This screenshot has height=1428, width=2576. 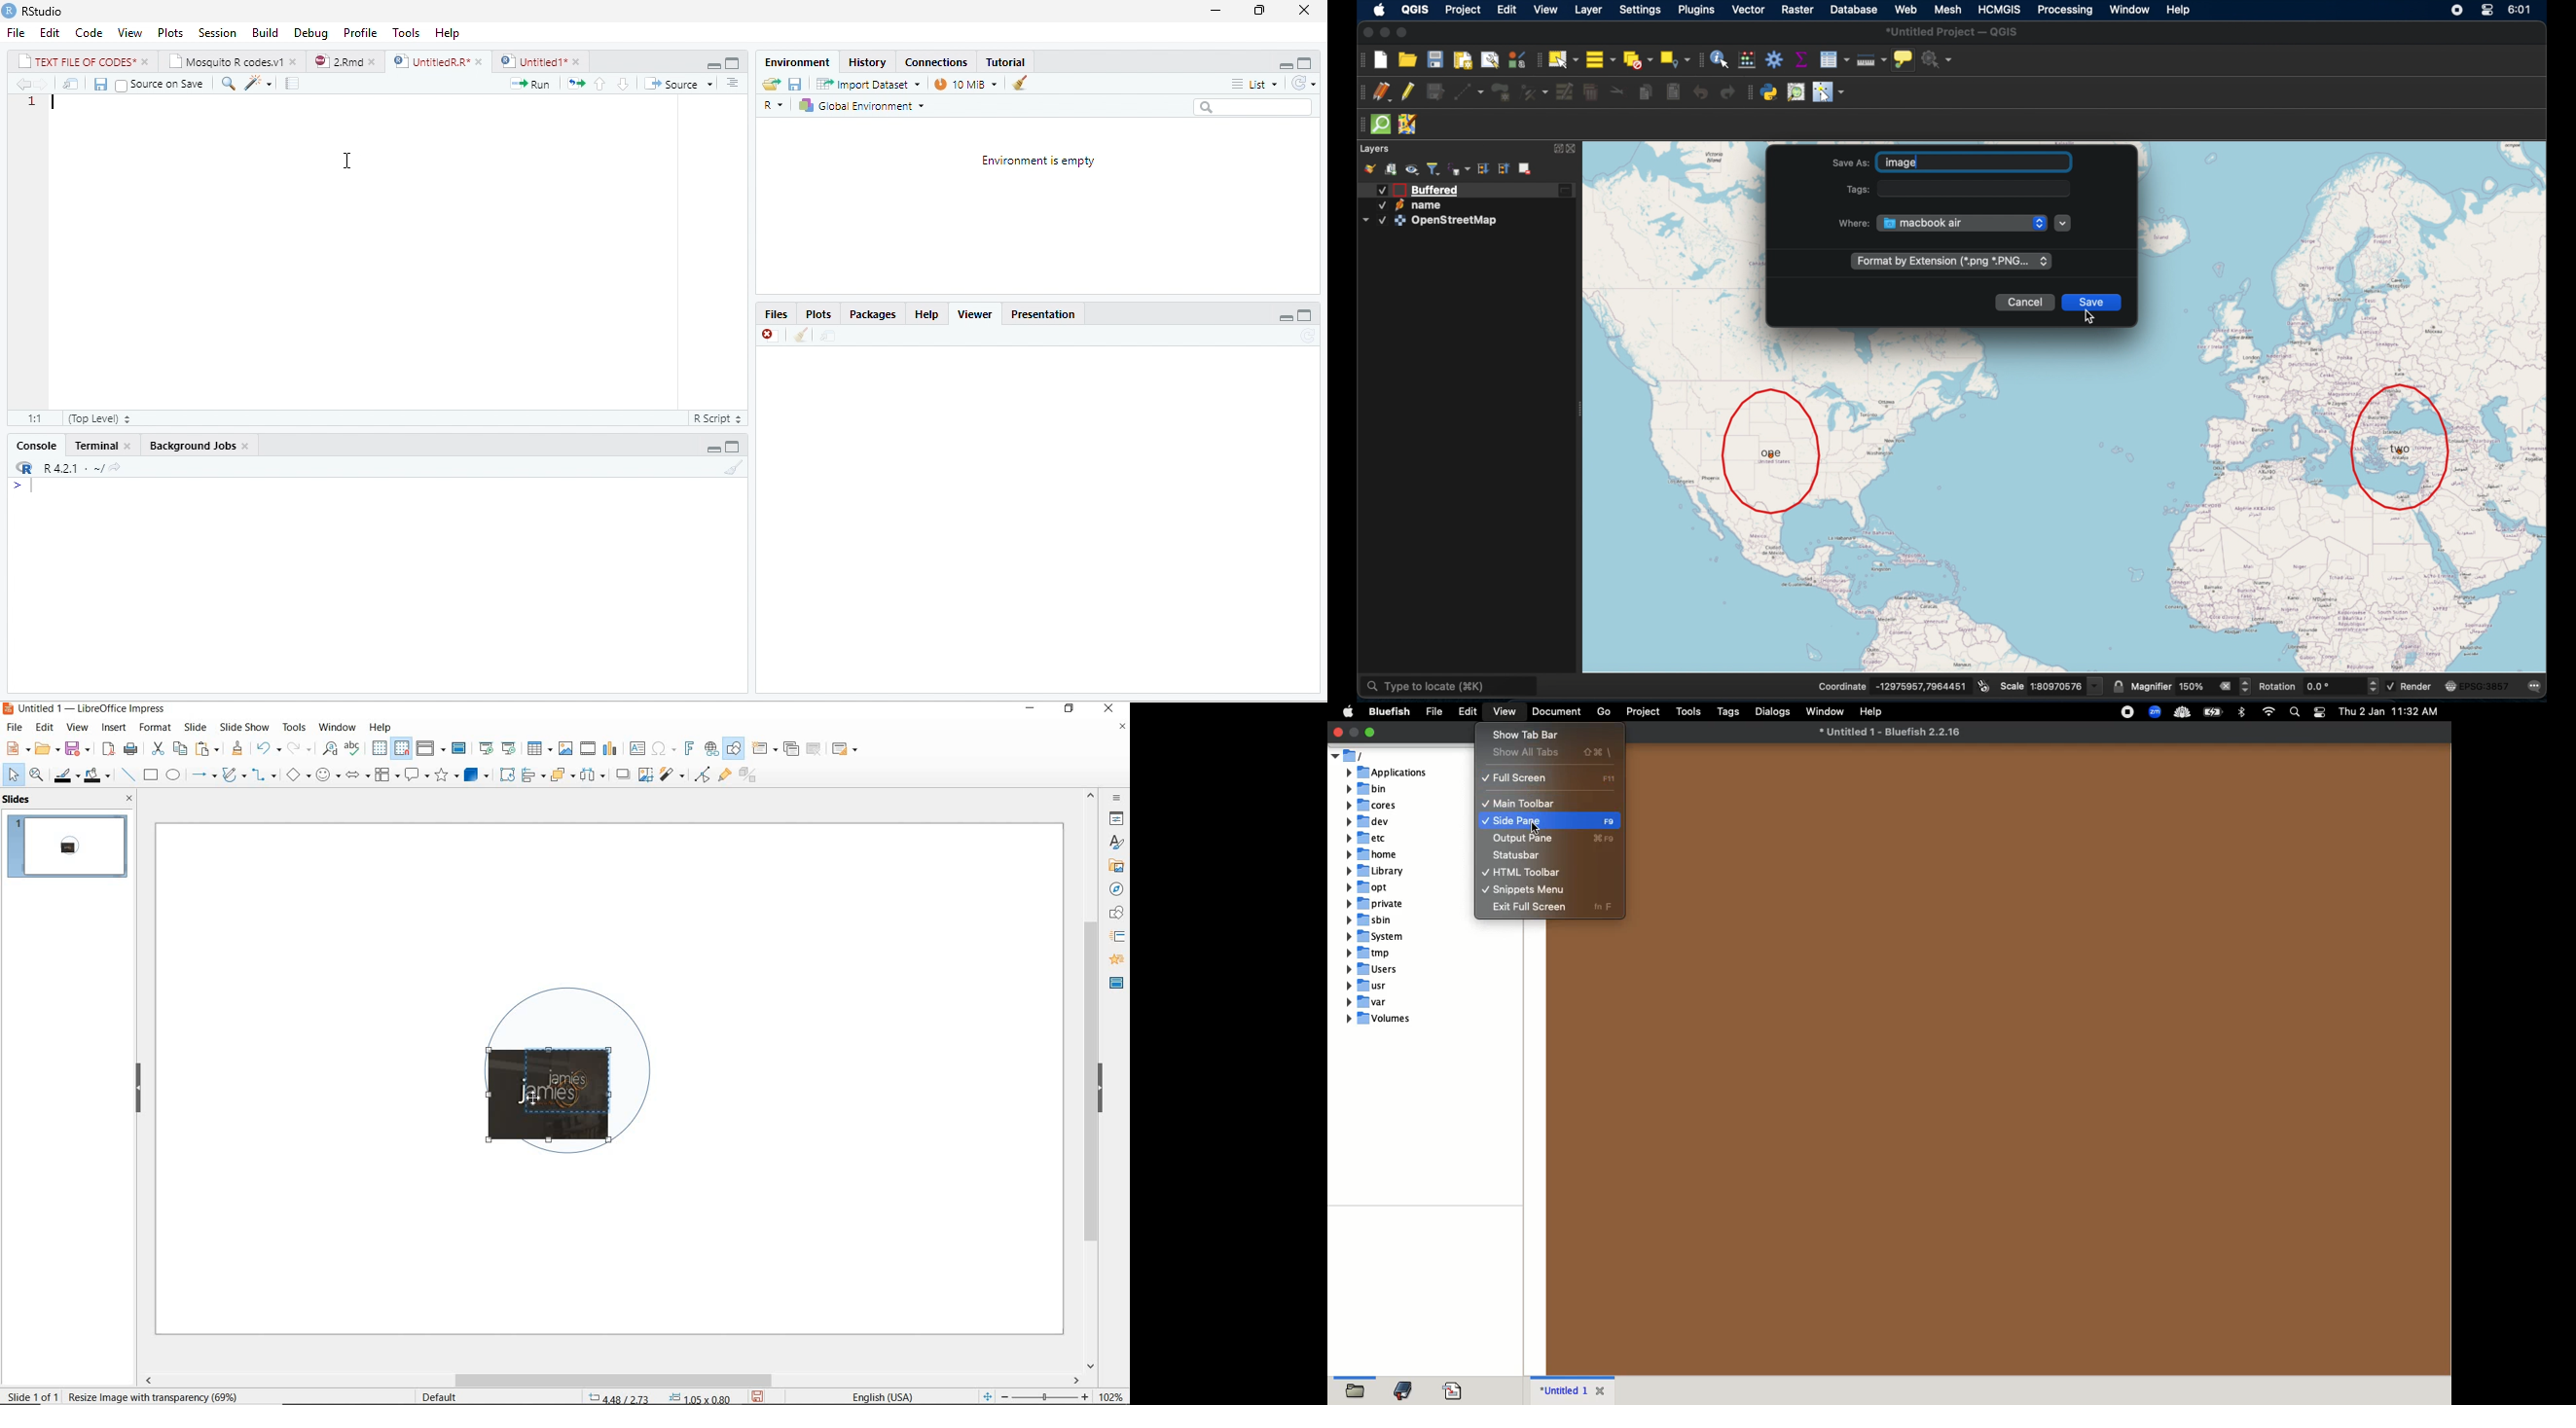 What do you see at coordinates (717, 419) in the screenshot?
I see `R script` at bounding box center [717, 419].